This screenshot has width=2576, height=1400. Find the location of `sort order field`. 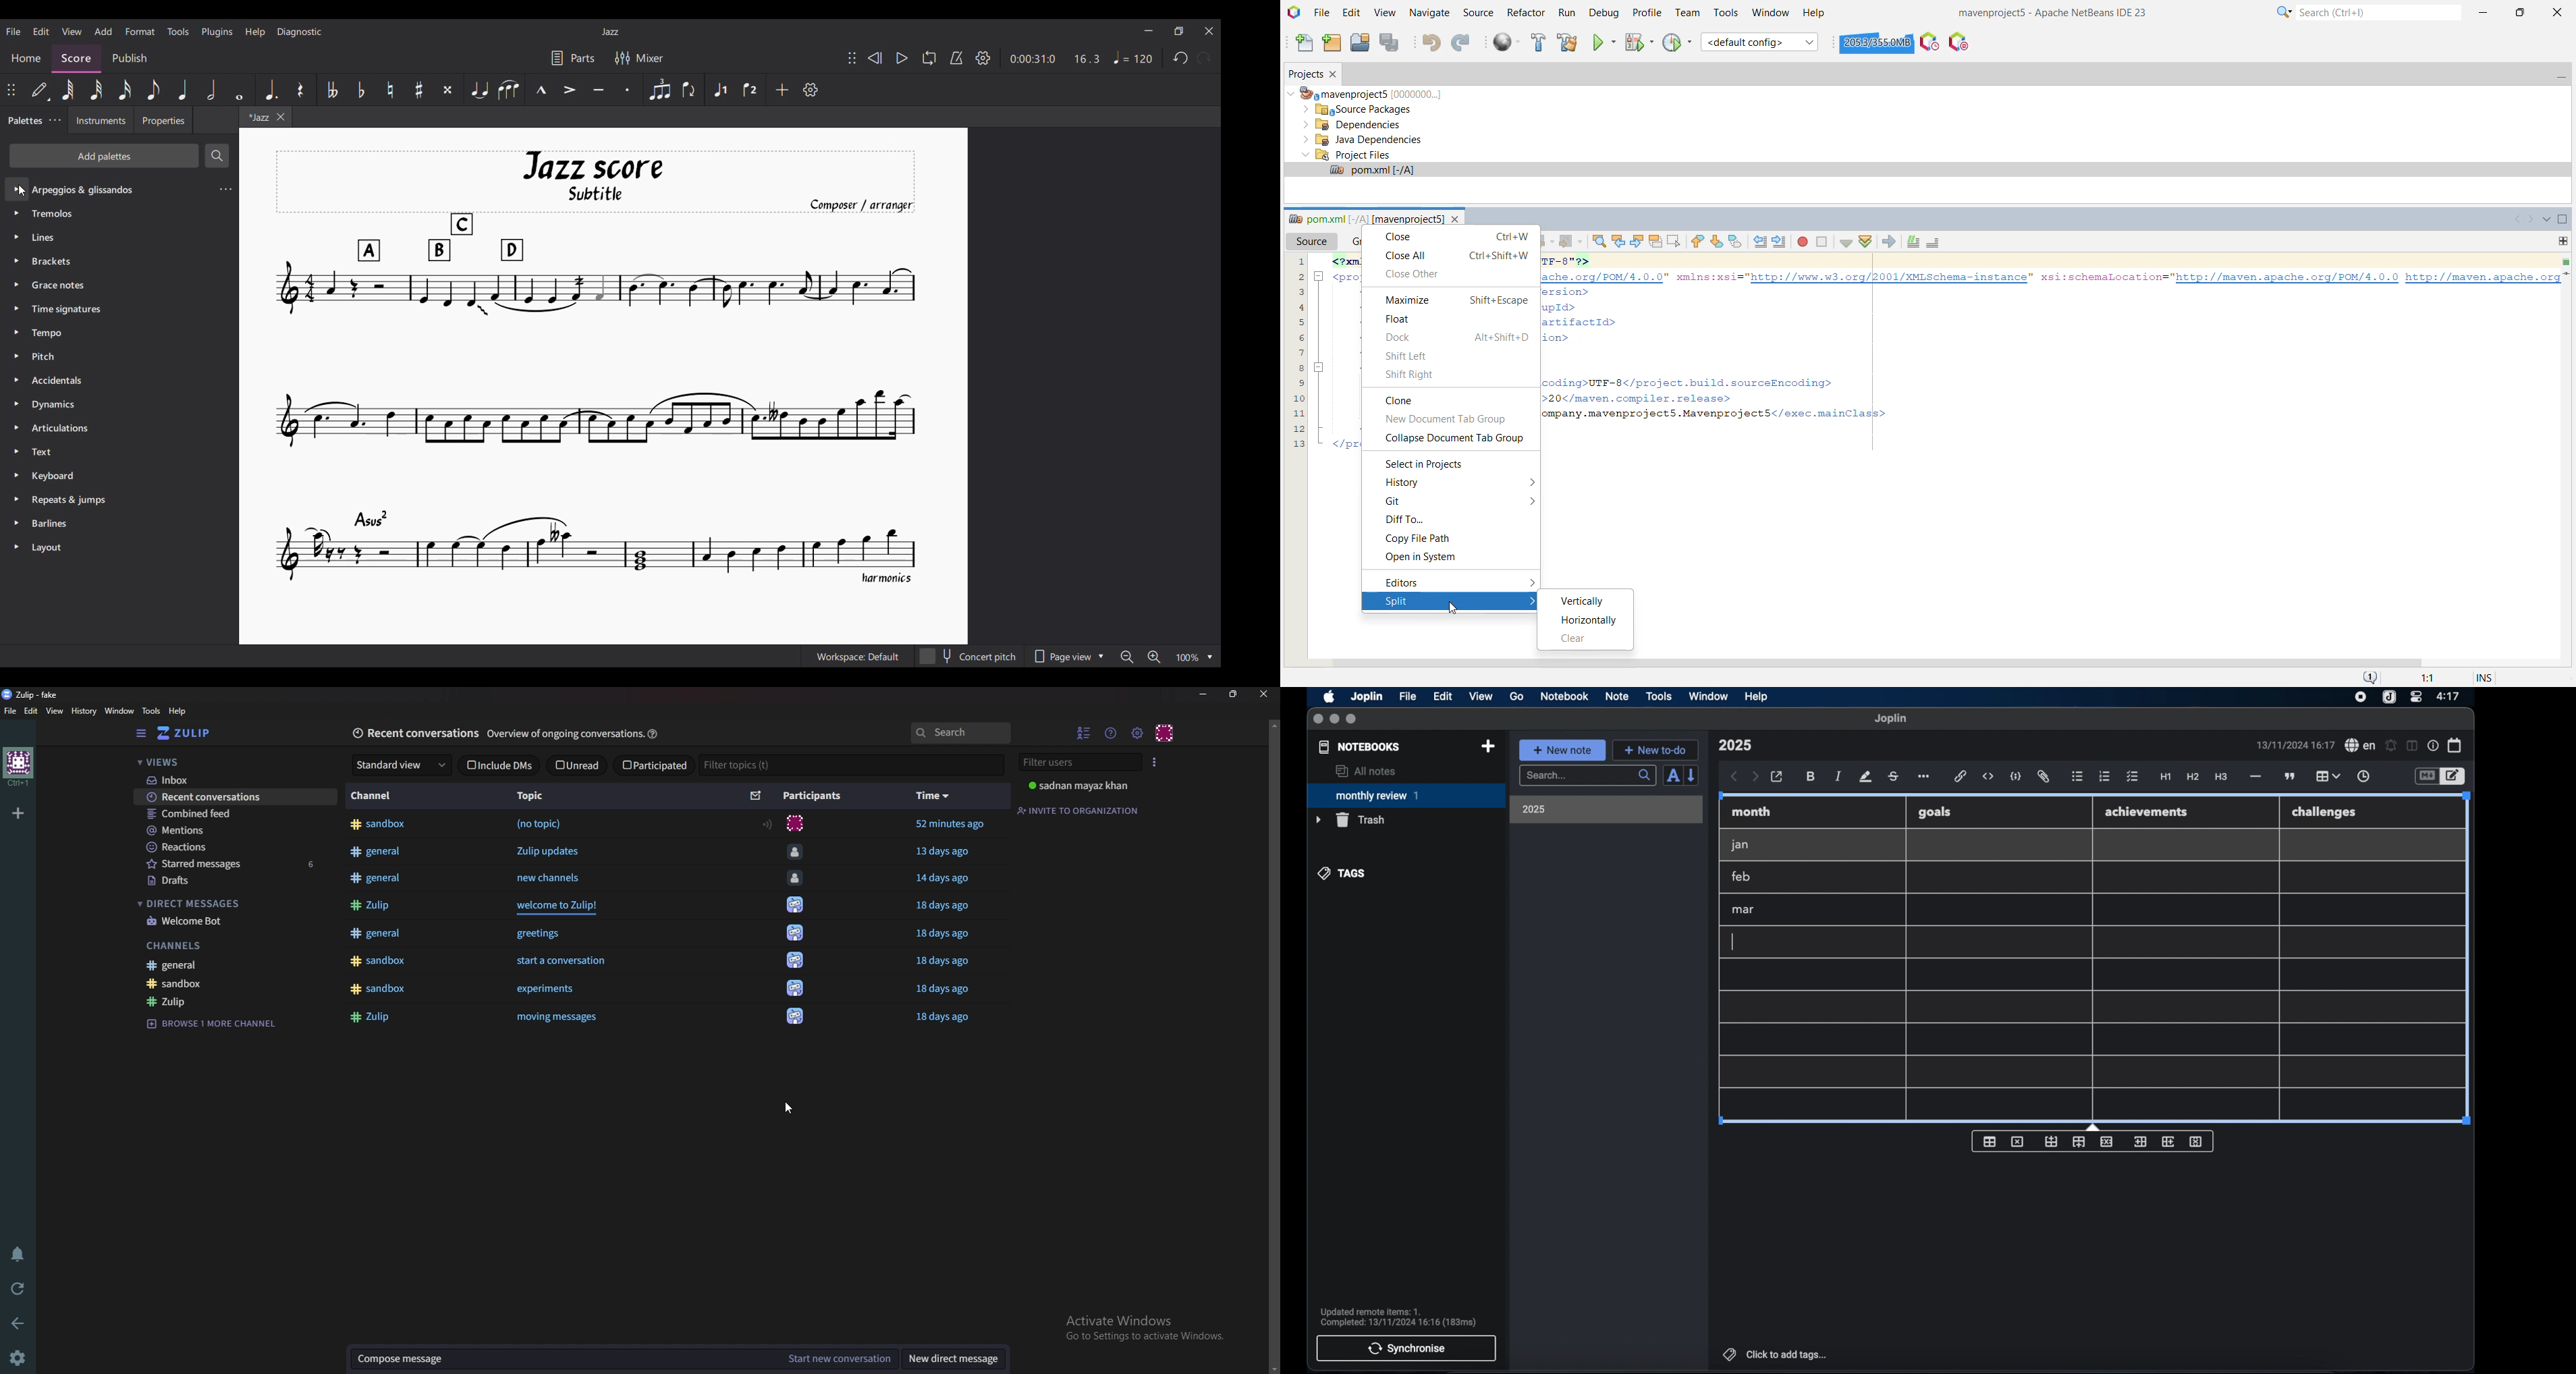

sort order field is located at coordinates (1673, 776).